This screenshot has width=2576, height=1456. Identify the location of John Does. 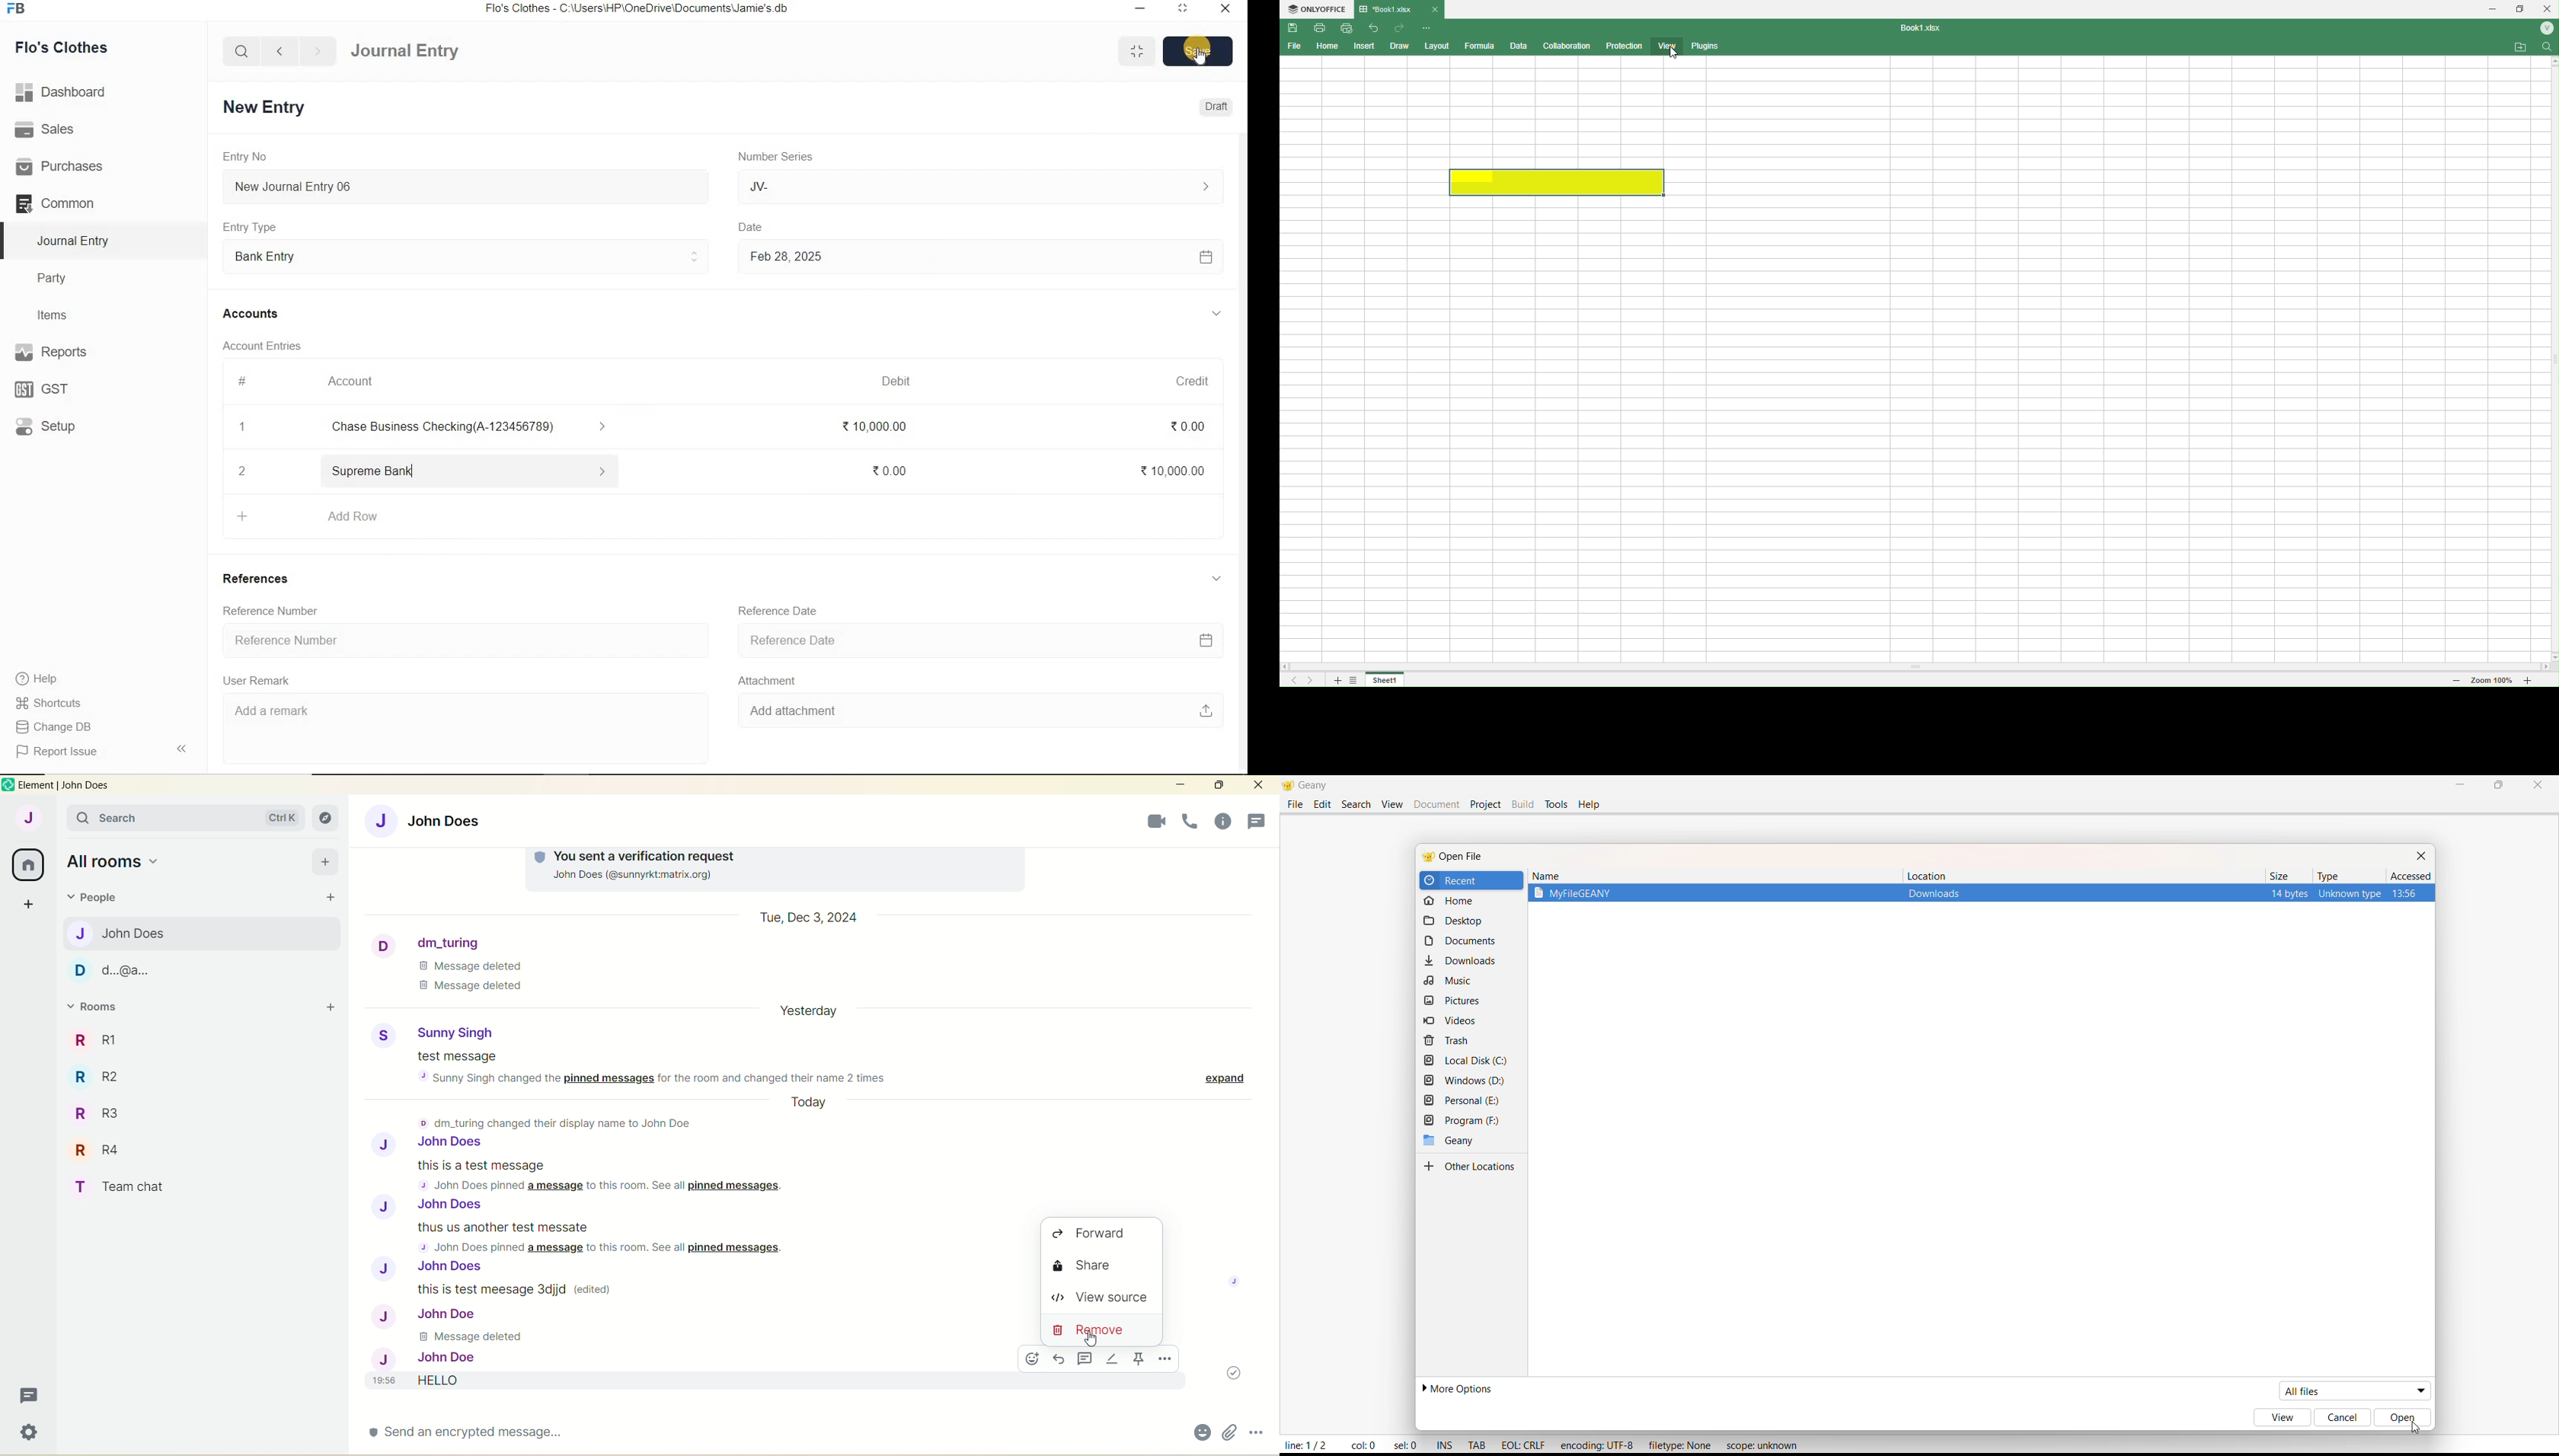
(426, 821).